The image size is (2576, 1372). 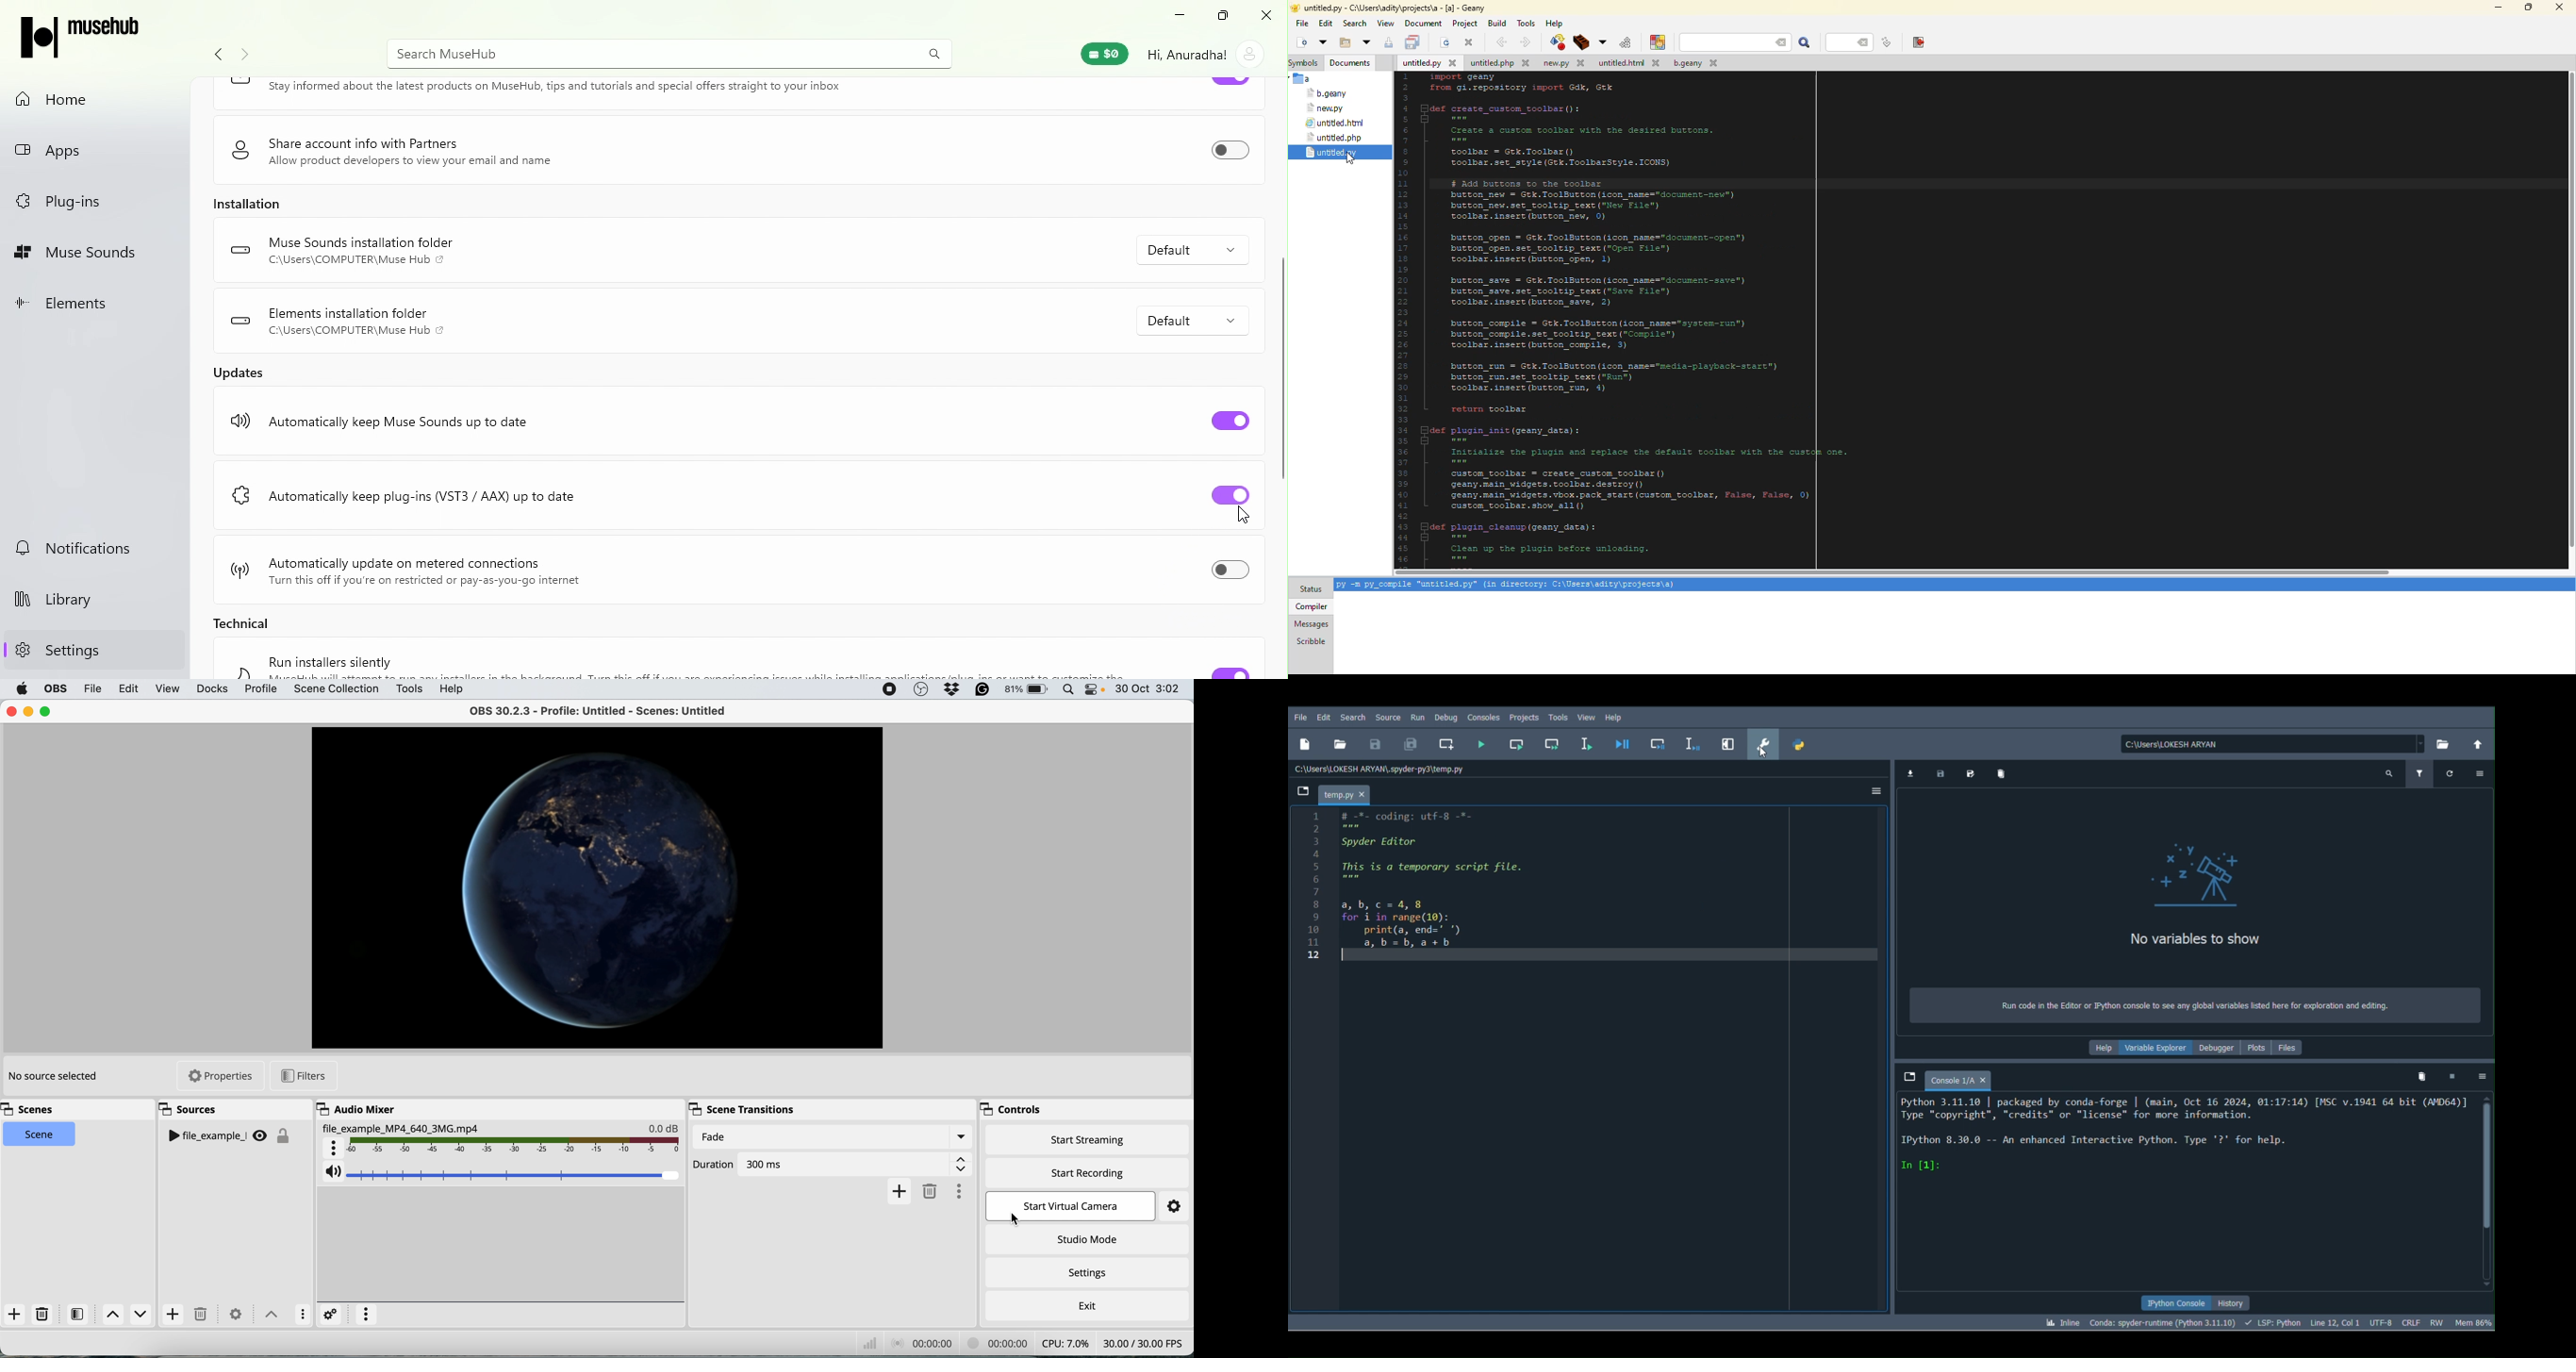 What do you see at coordinates (959, 1192) in the screenshot?
I see `more options` at bounding box center [959, 1192].